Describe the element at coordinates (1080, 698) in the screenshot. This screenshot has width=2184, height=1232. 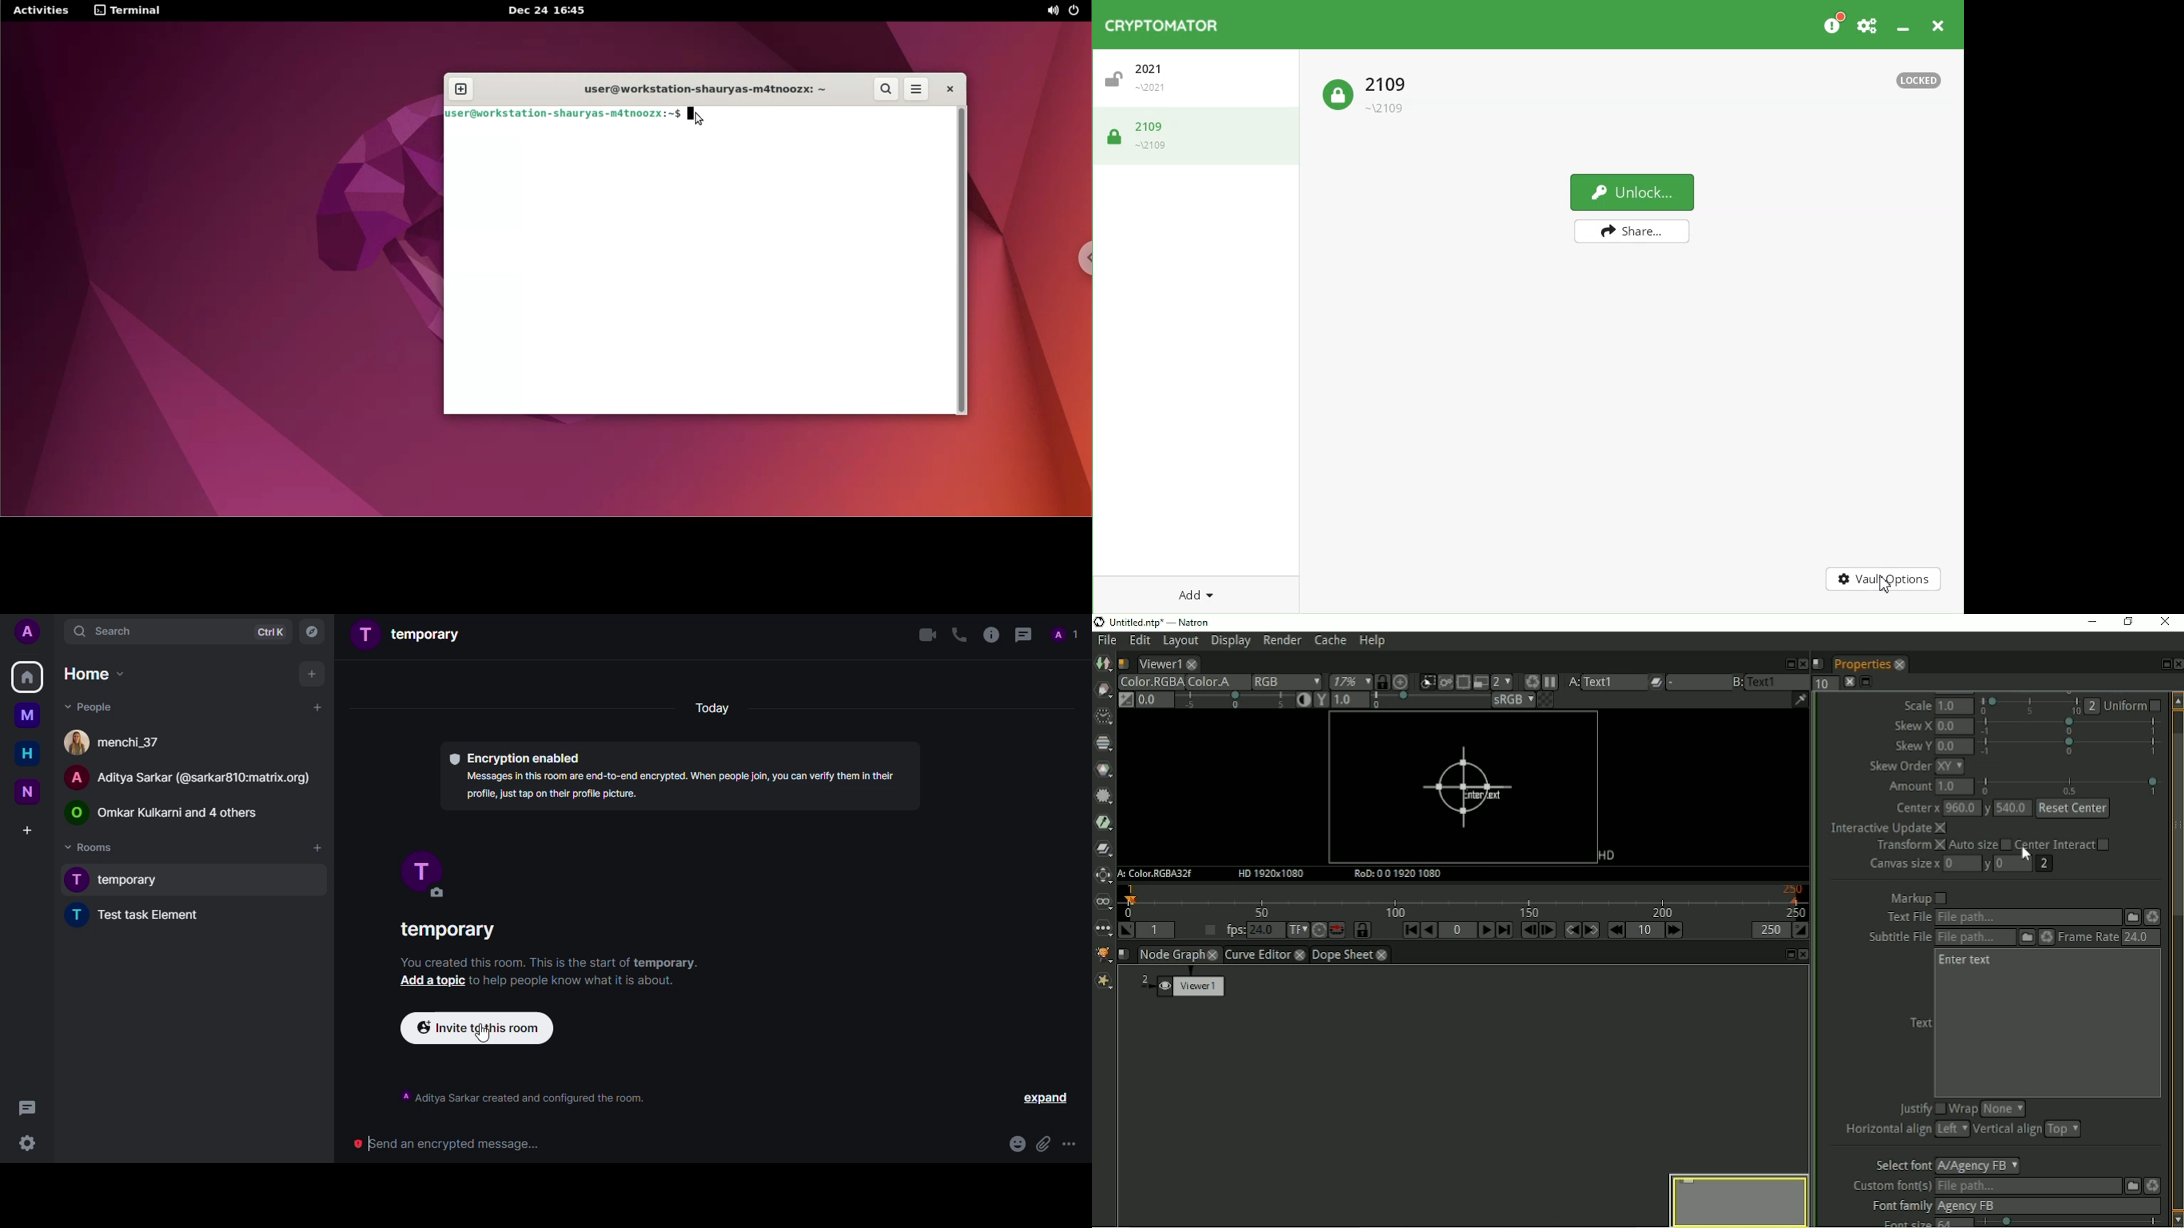
I see `` at that location.